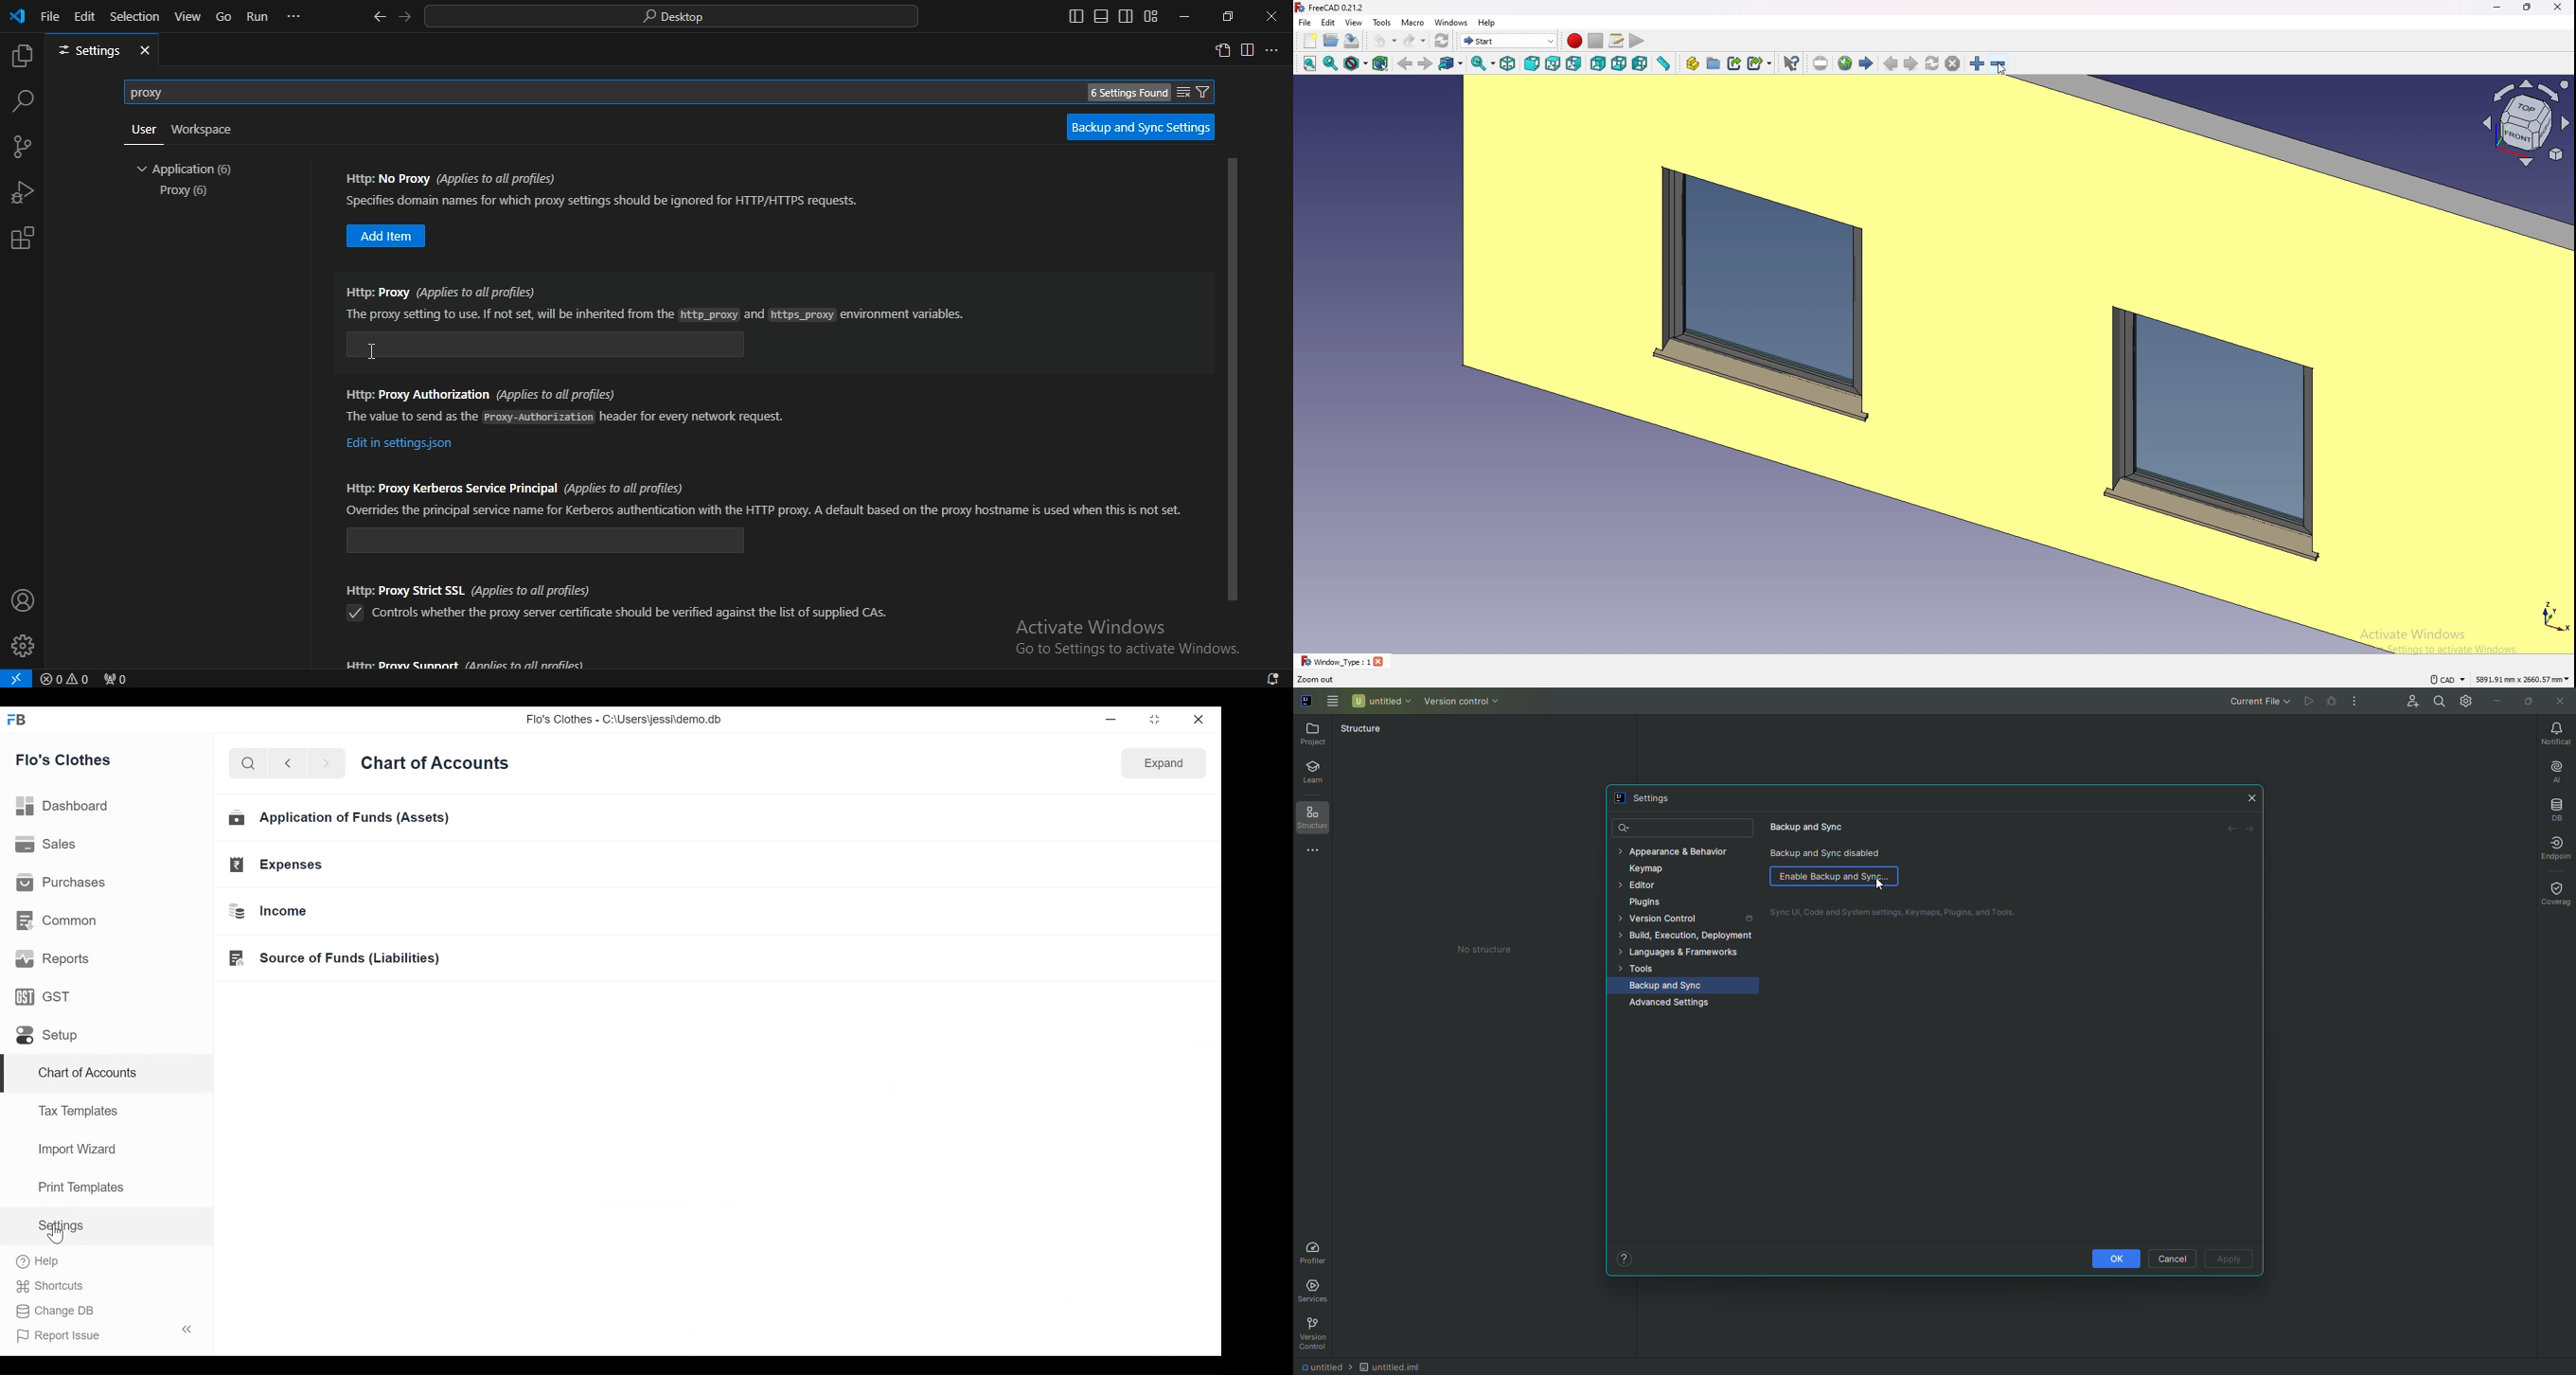 This screenshot has width=2576, height=1400. Describe the element at coordinates (1383, 41) in the screenshot. I see `undo` at that location.